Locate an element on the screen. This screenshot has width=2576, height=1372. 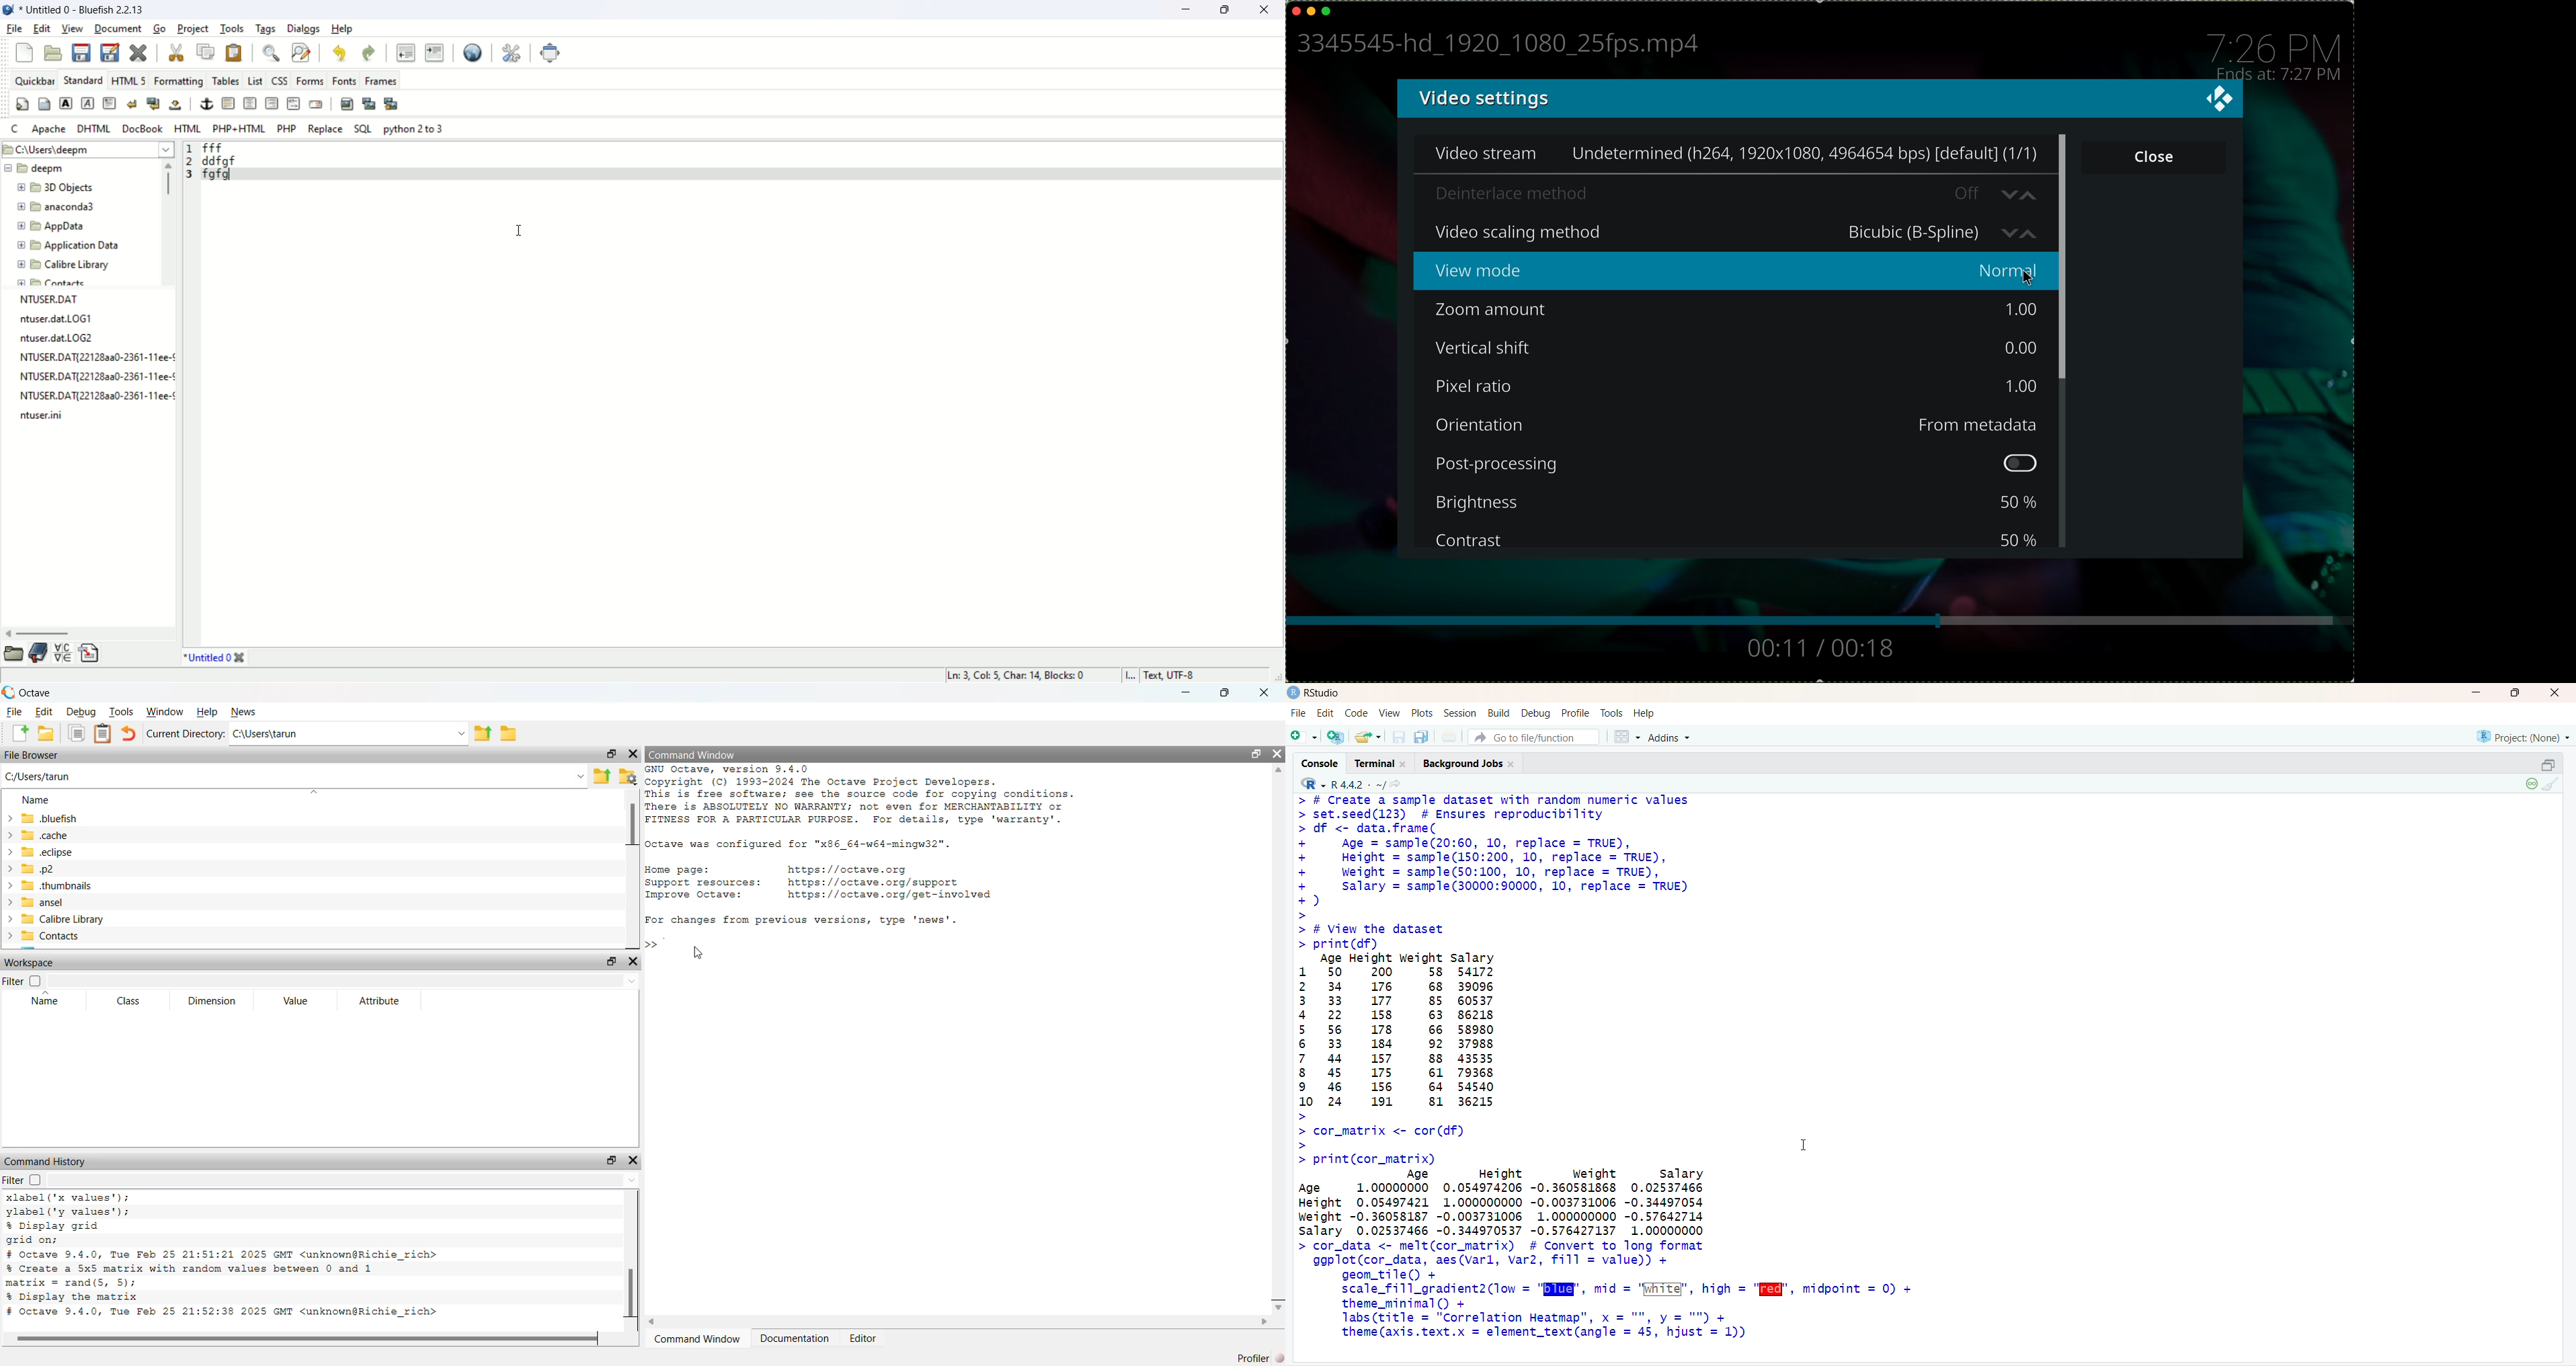
RStudio is located at coordinates (1316, 693).